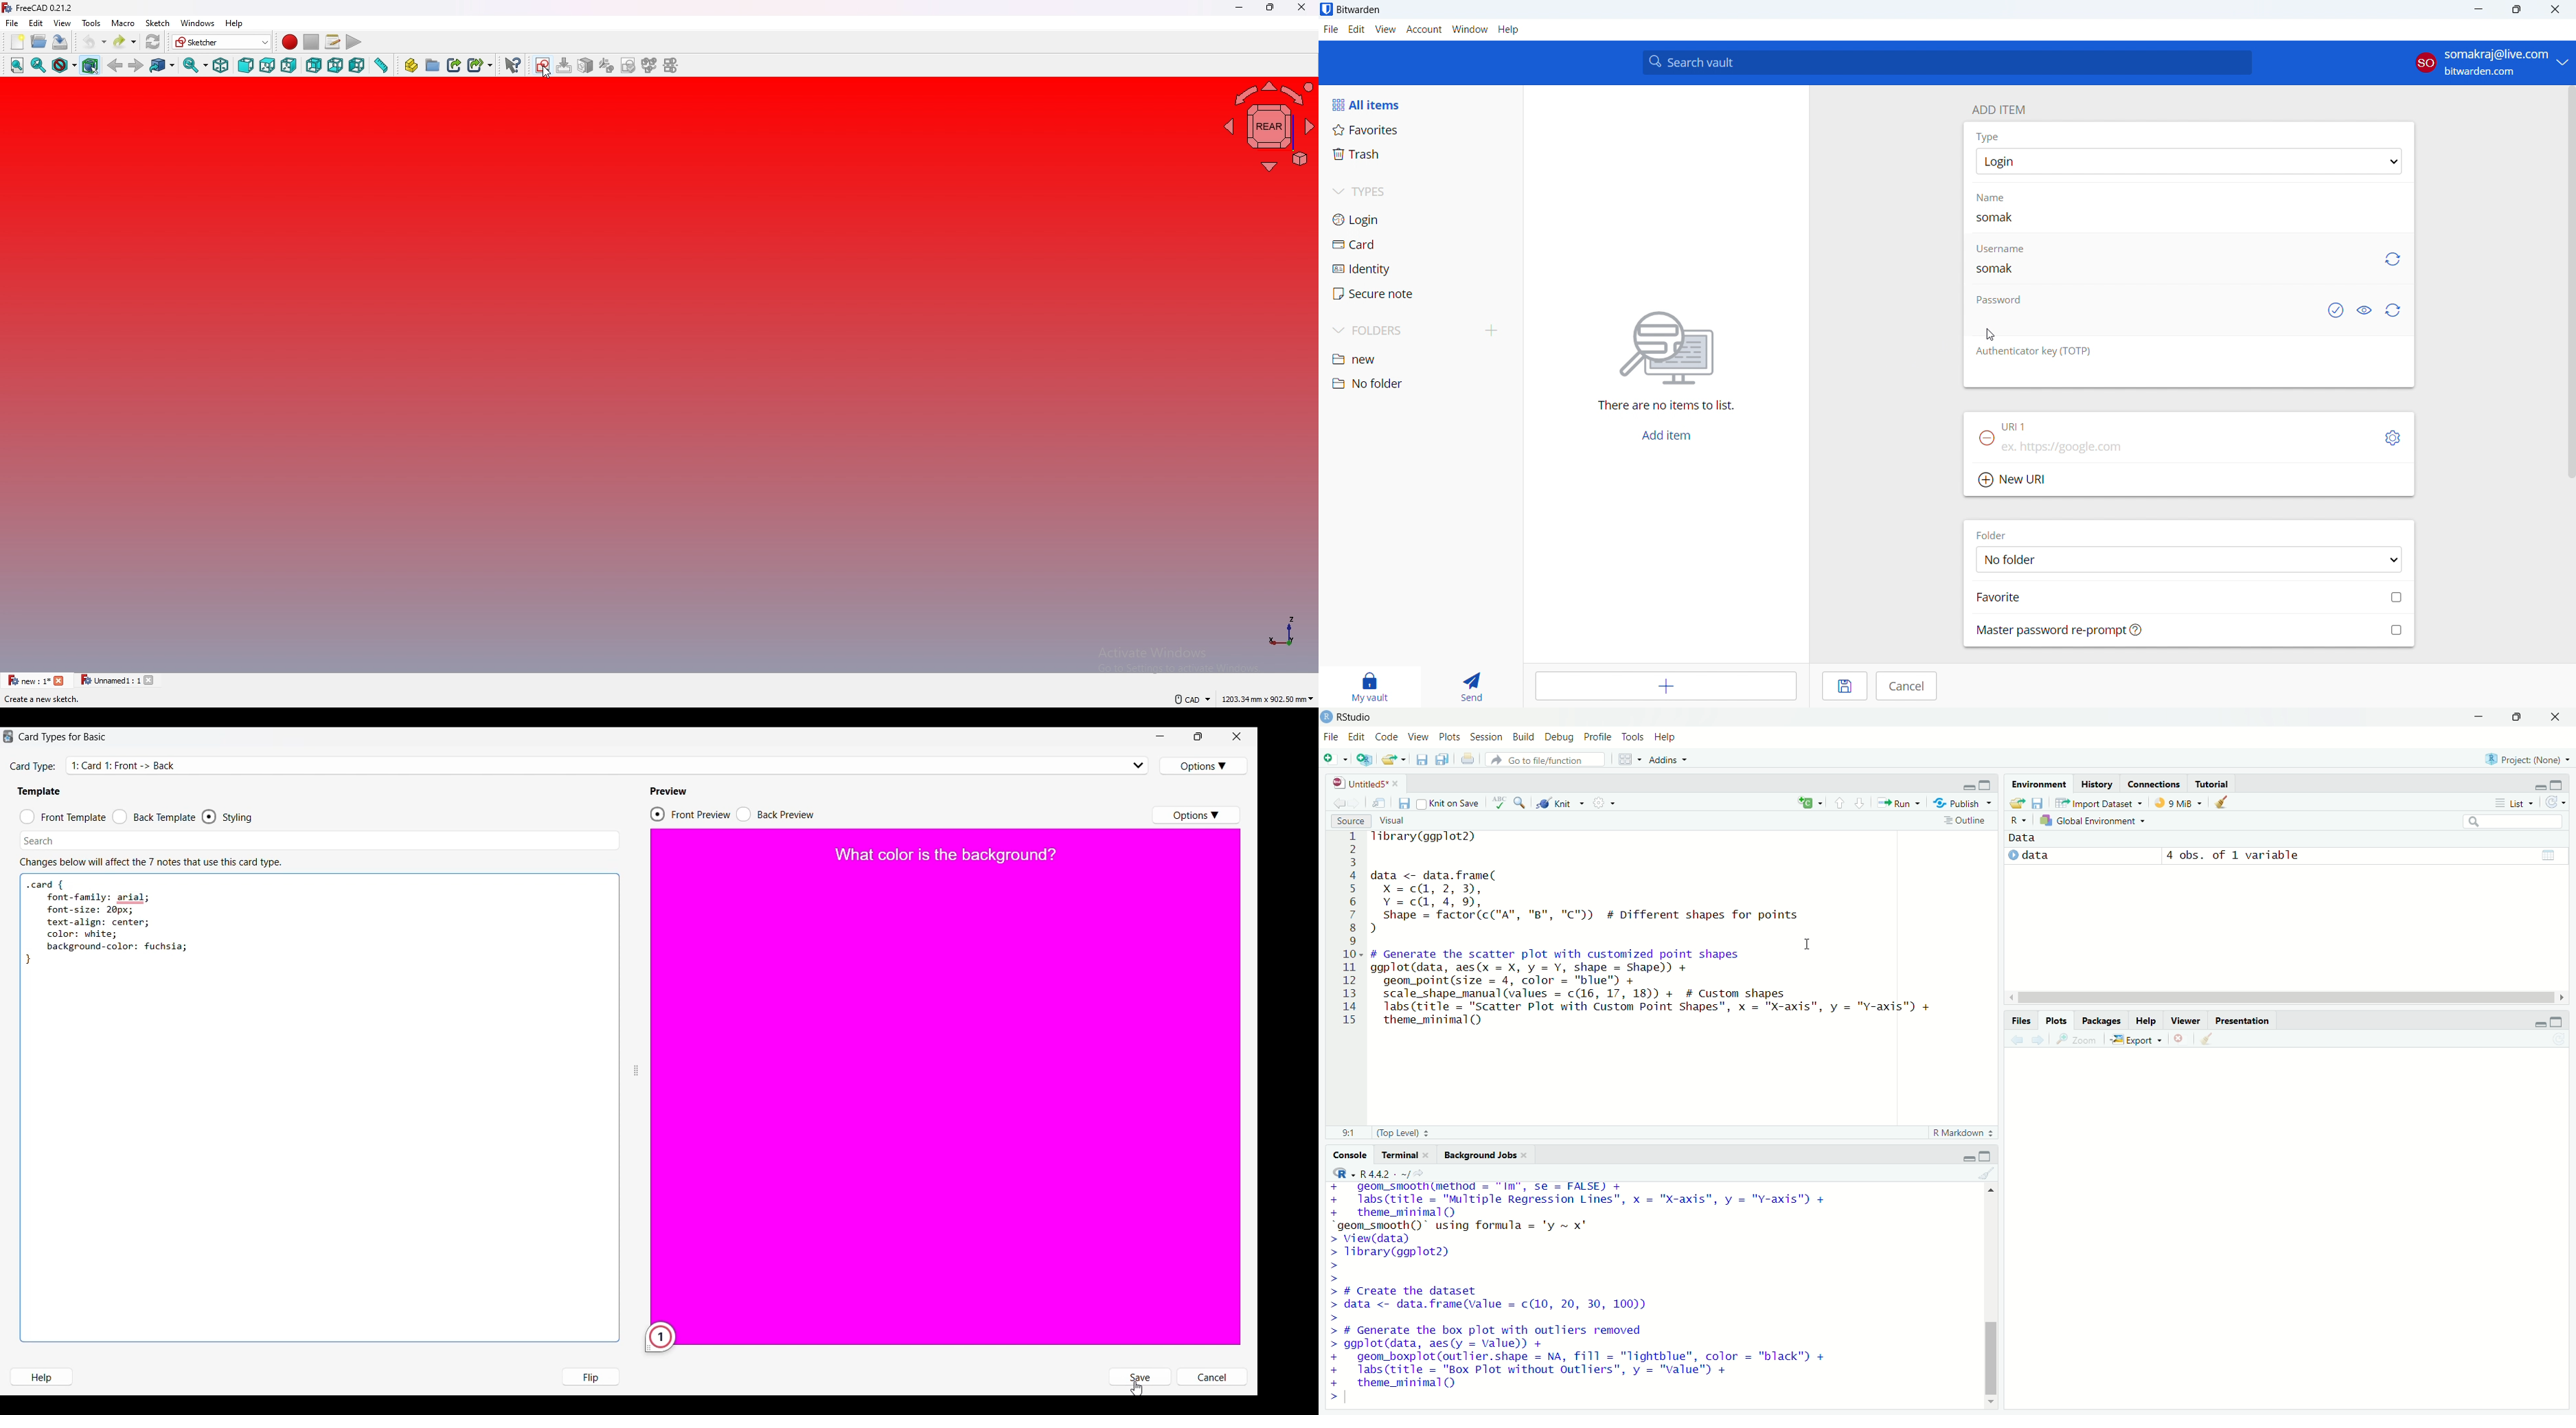 This screenshot has height=1428, width=2576. What do you see at coordinates (1486, 737) in the screenshot?
I see `Session` at bounding box center [1486, 737].